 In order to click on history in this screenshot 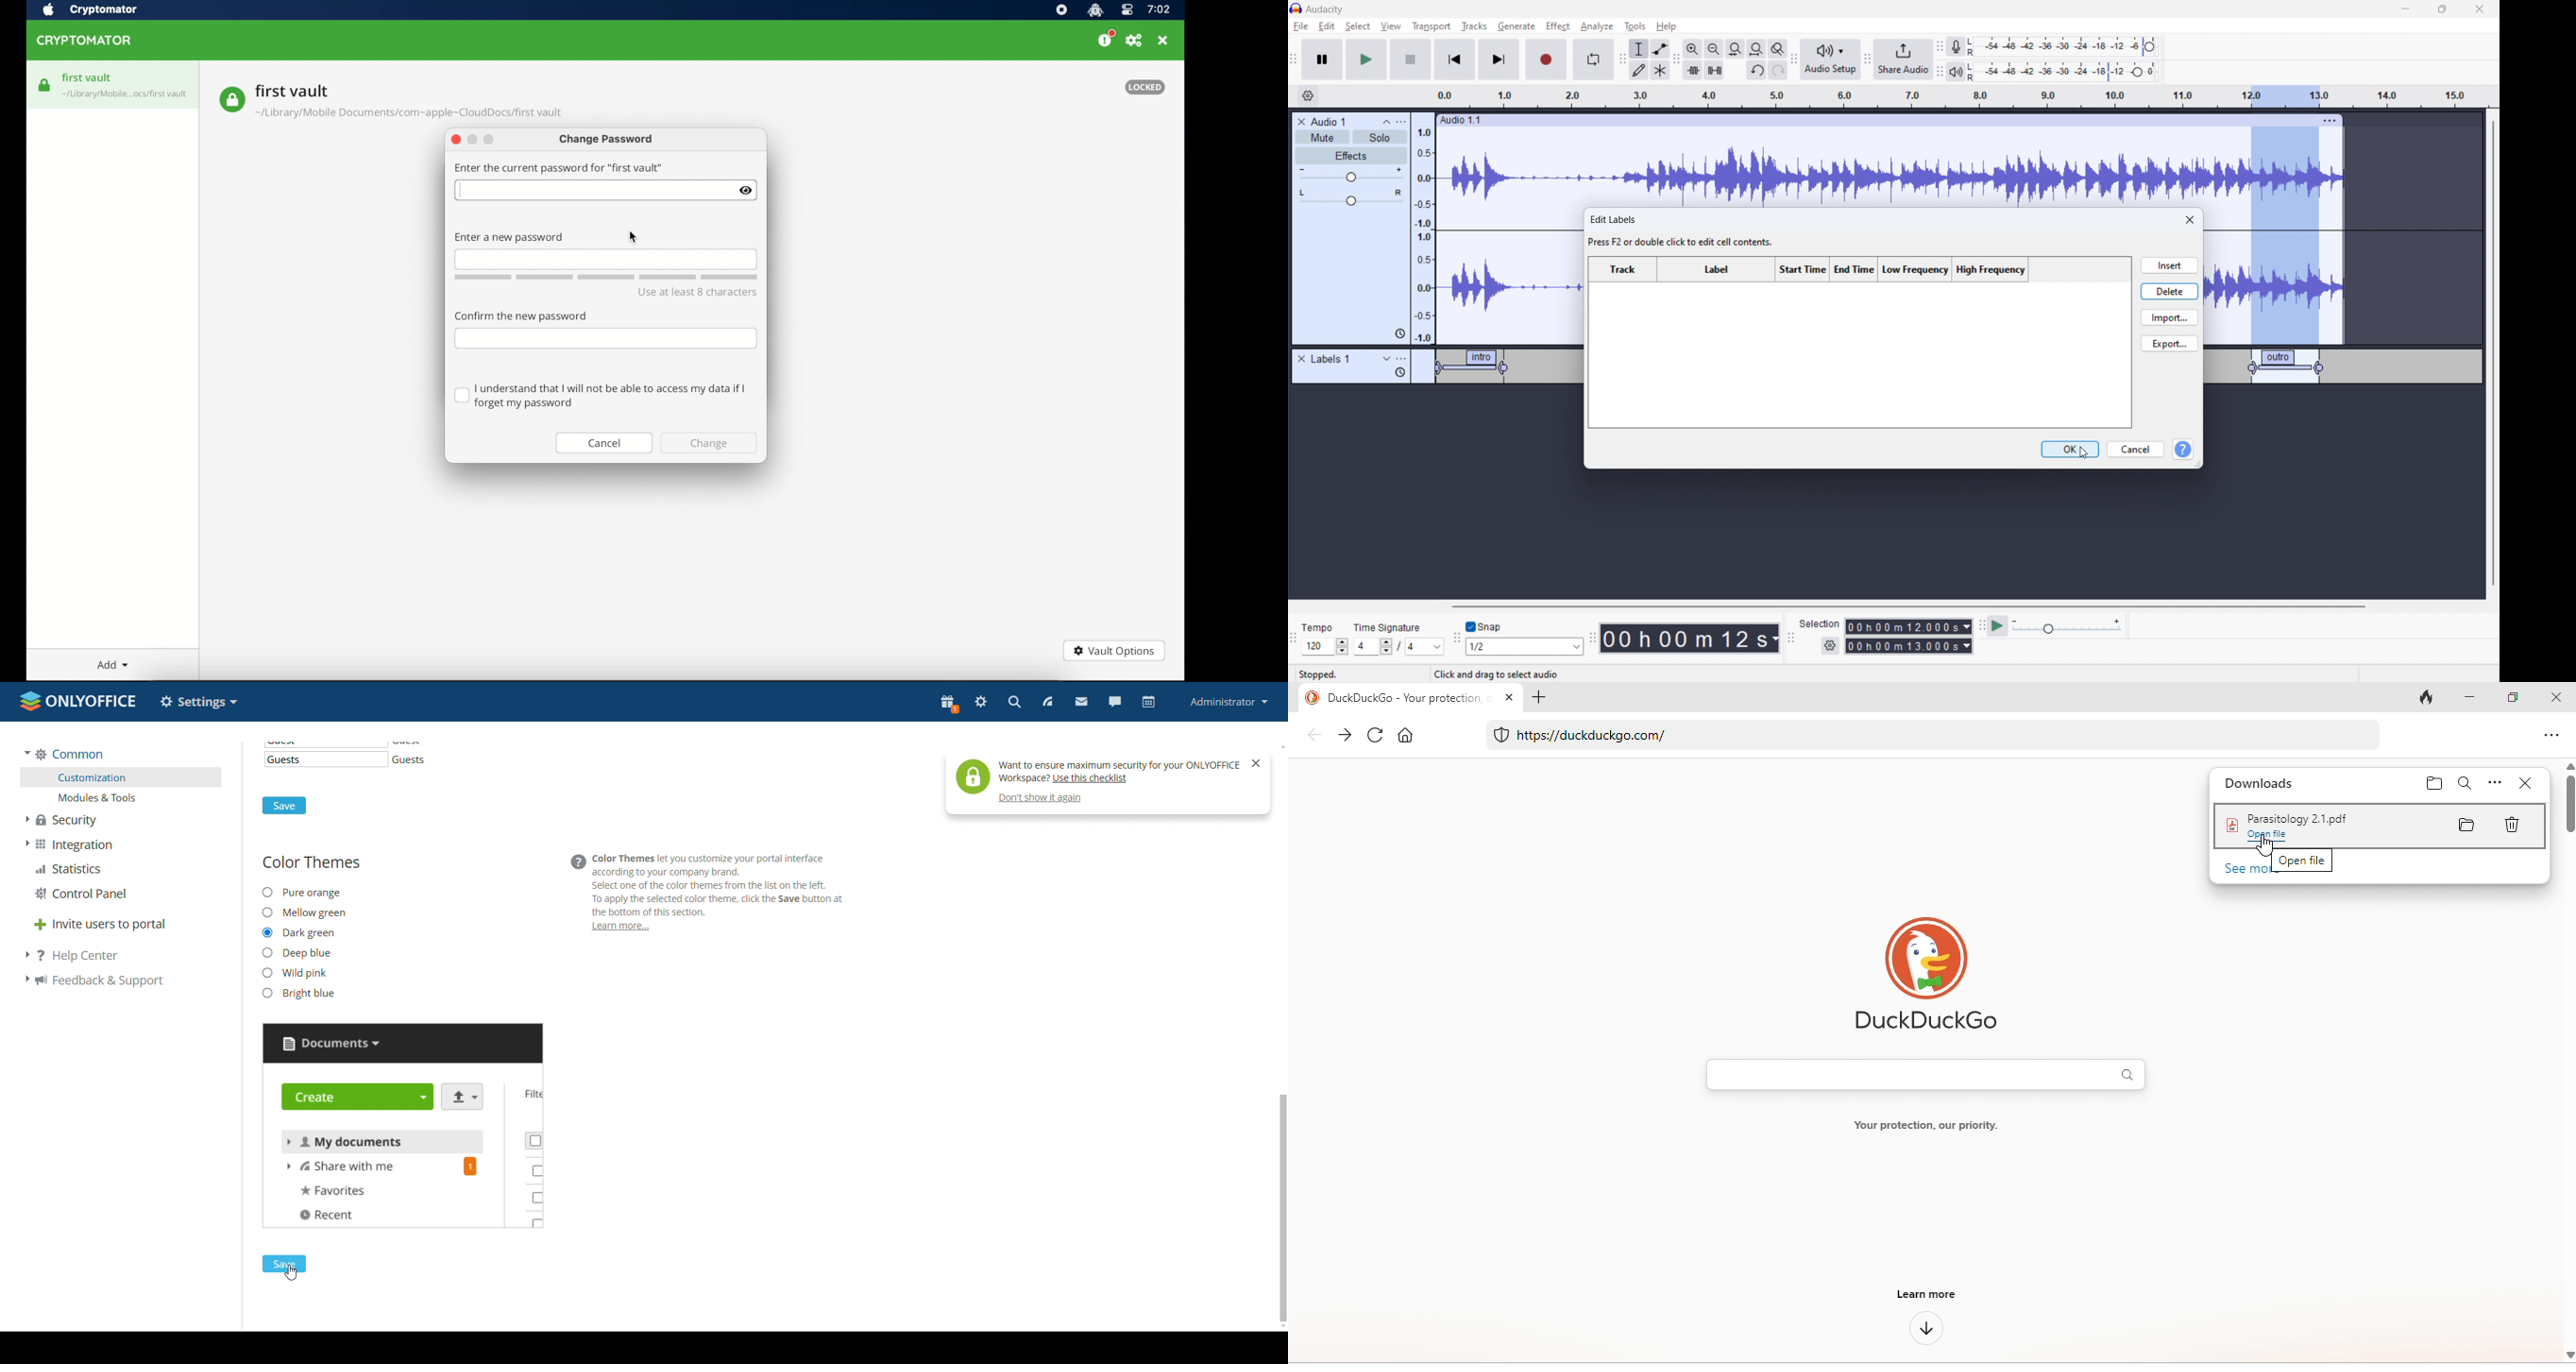, I will do `click(1400, 333)`.